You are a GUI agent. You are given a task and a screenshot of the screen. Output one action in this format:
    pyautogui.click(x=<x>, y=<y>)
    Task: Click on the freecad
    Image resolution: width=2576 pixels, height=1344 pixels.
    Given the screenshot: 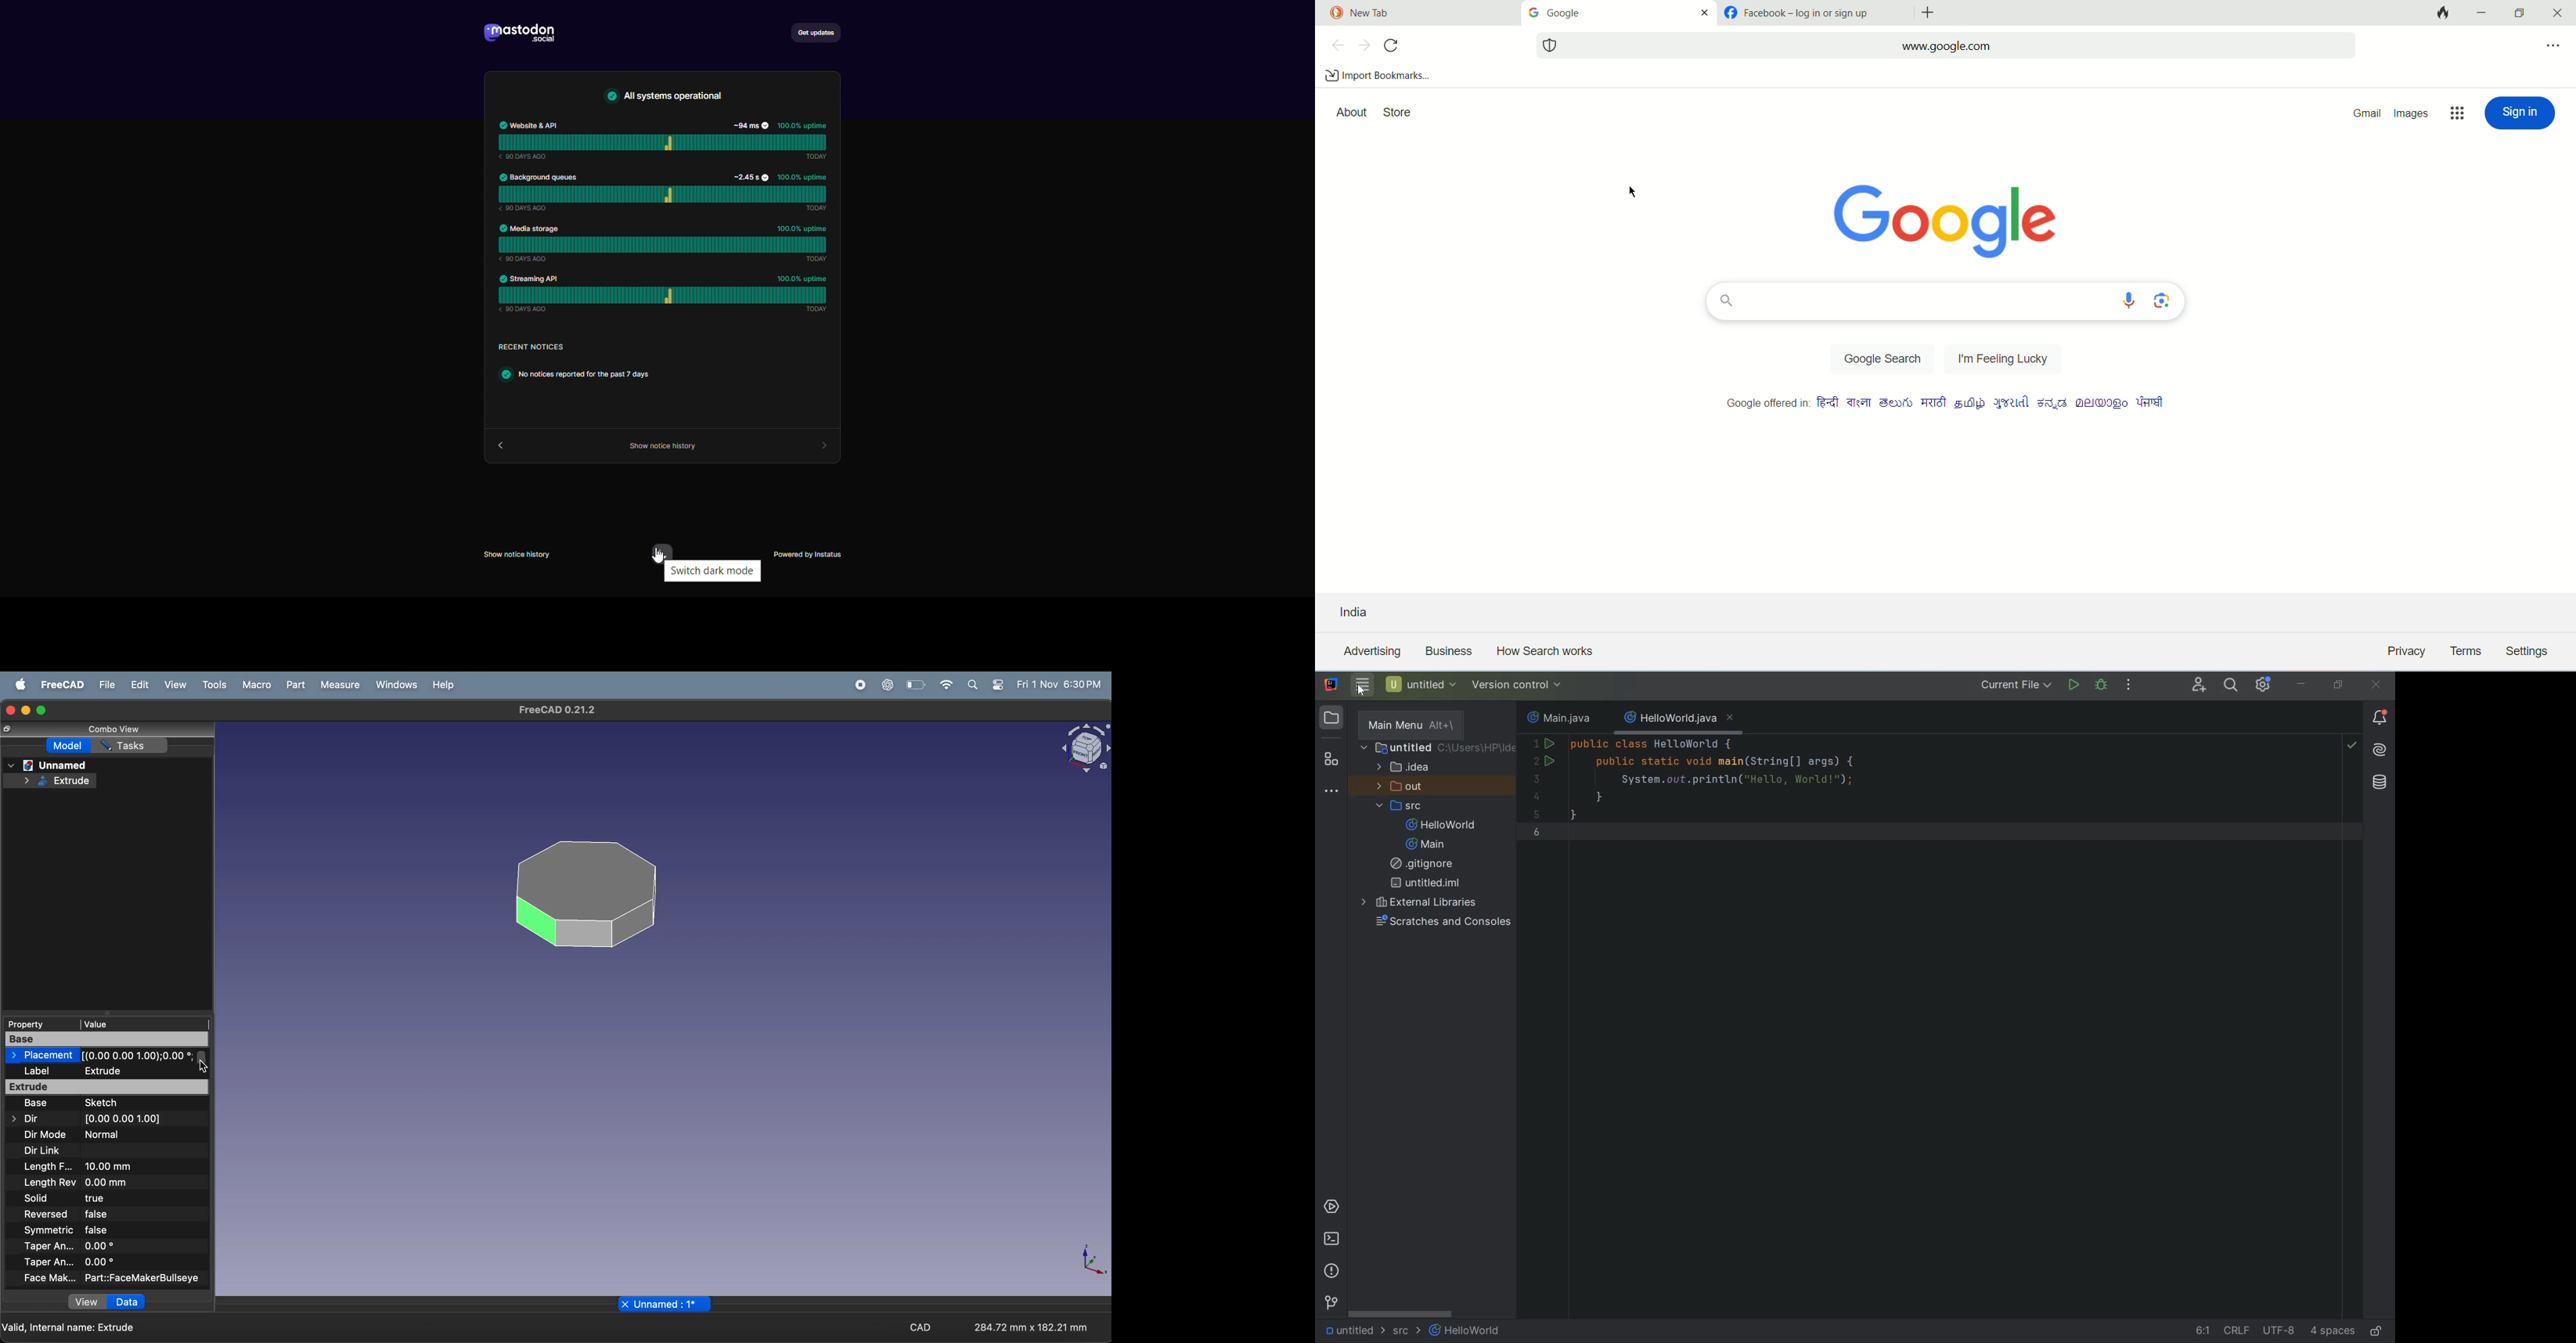 What is the action you would take?
    pyautogui.click(x=61, y=684)
    